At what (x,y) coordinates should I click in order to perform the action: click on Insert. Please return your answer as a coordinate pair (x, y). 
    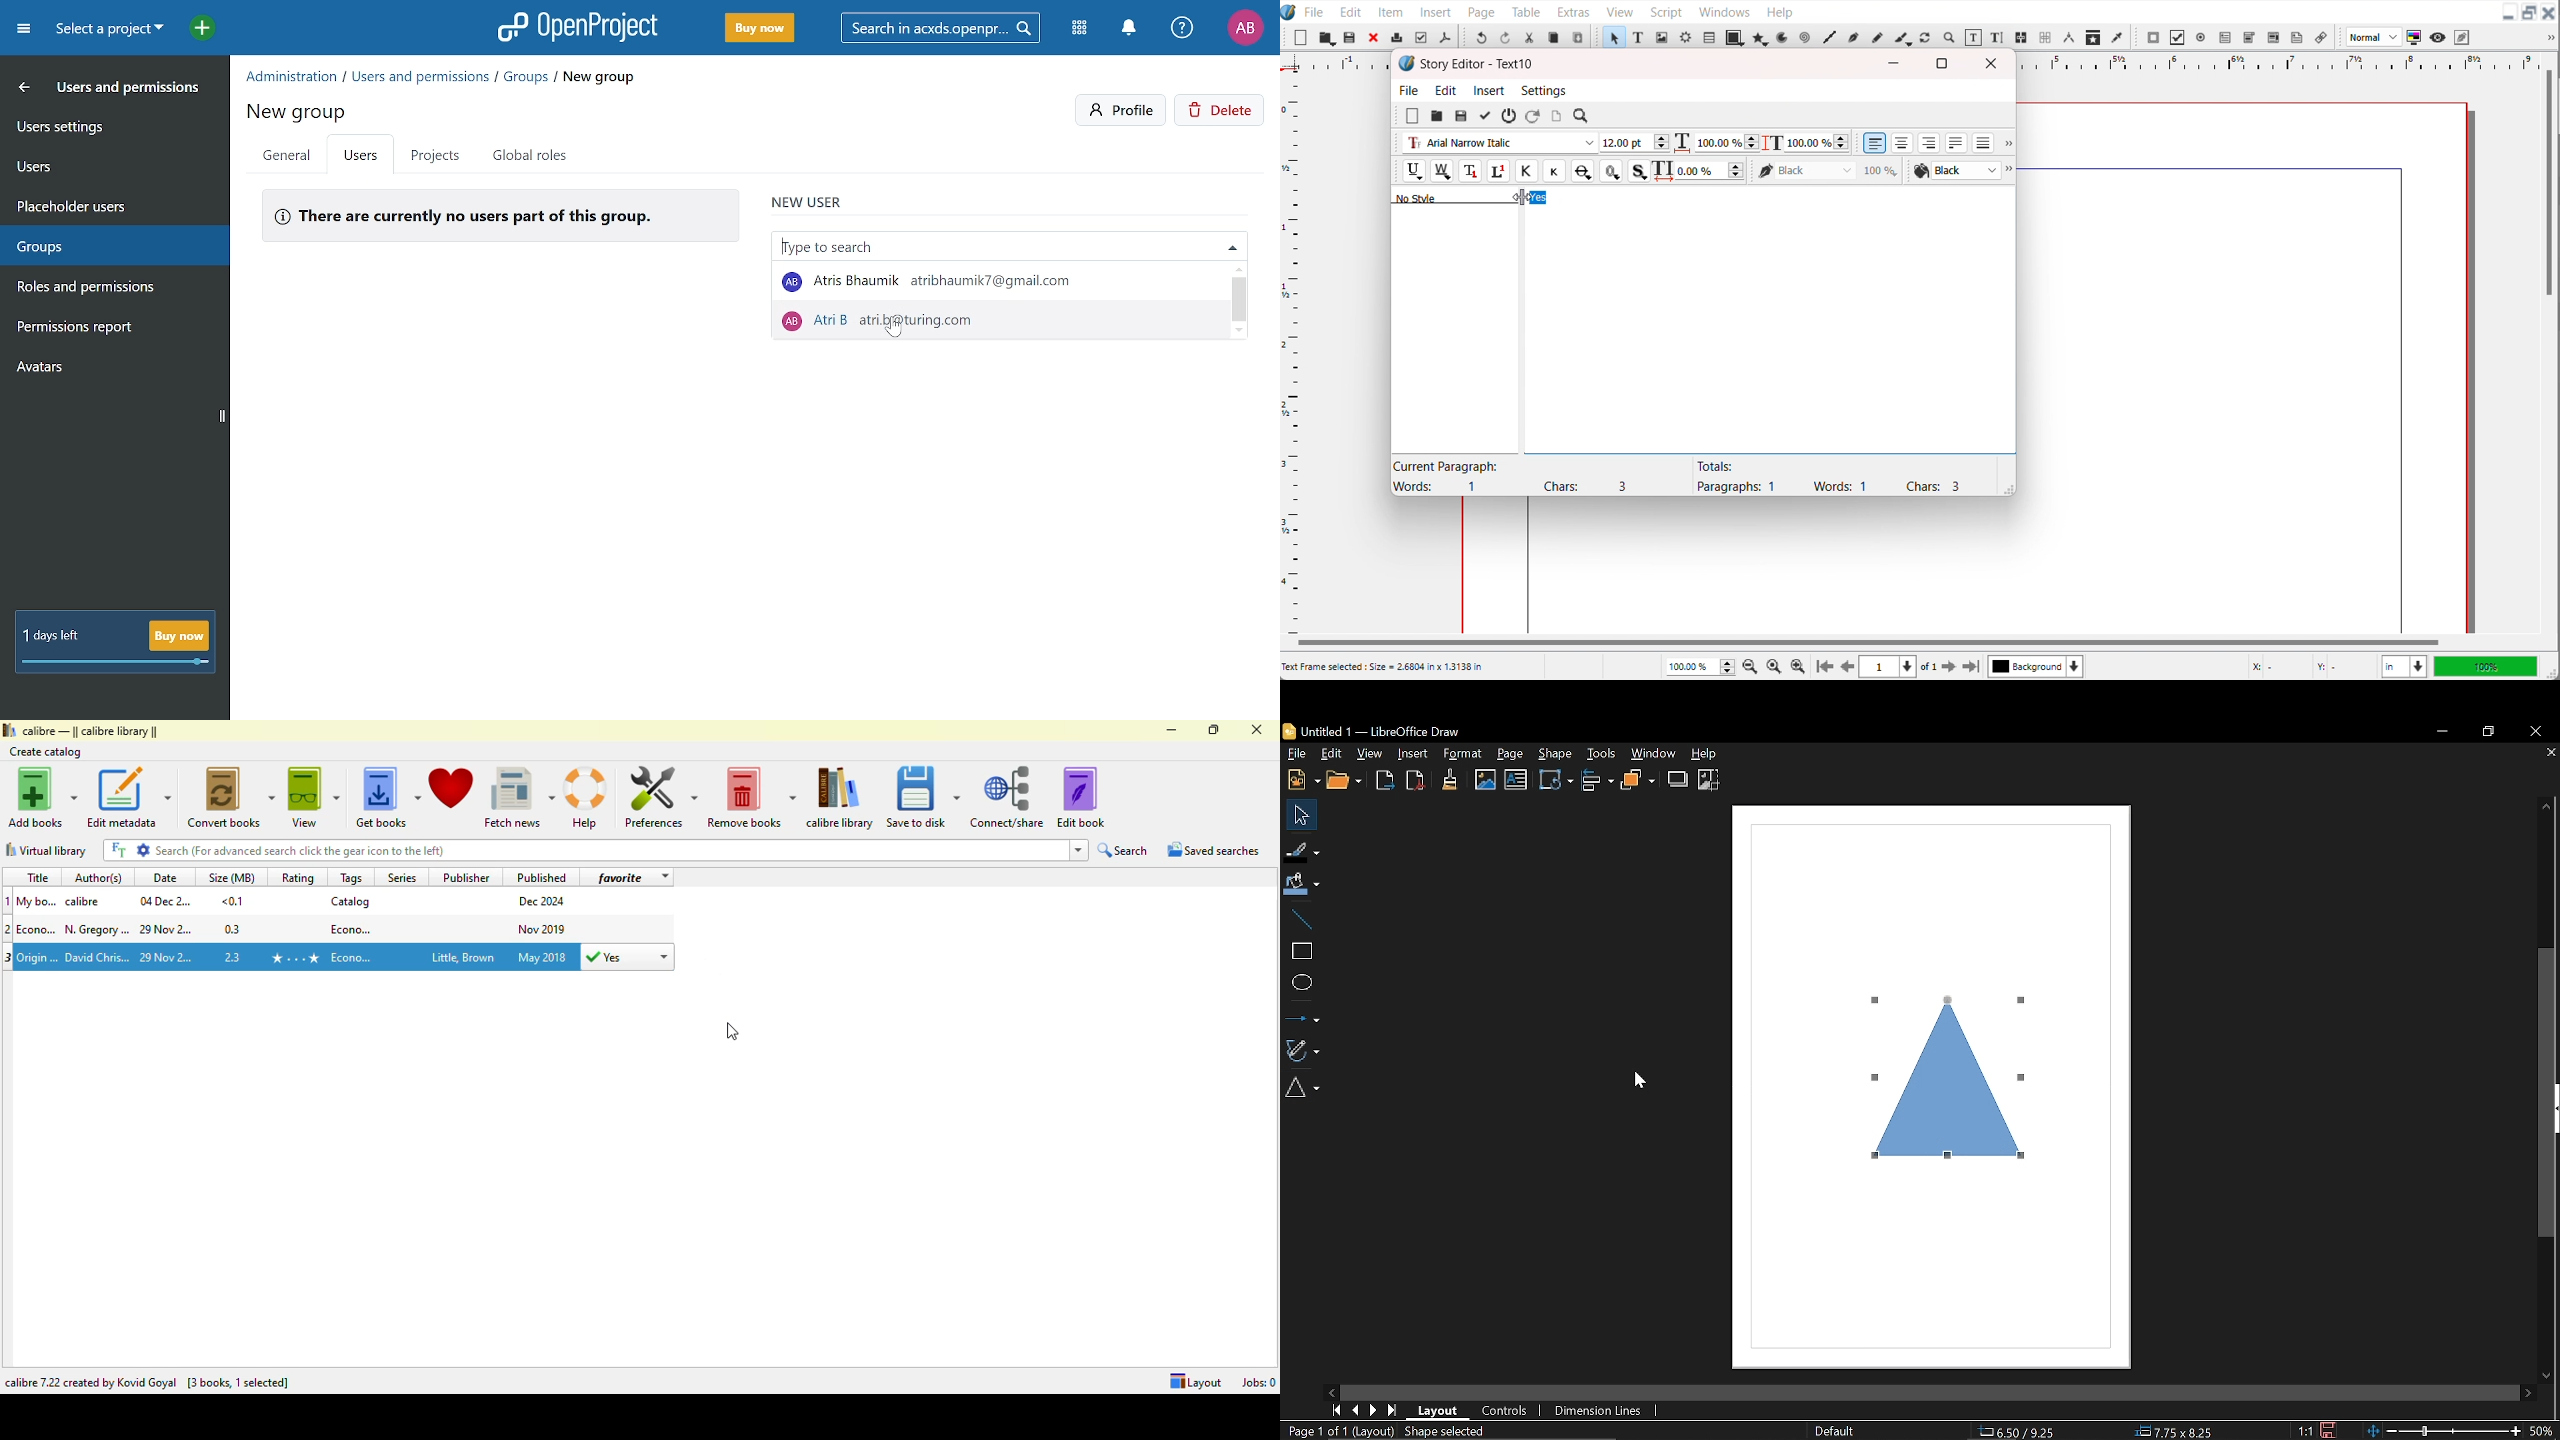
    Looking at the image, I should click on (1437, 11).